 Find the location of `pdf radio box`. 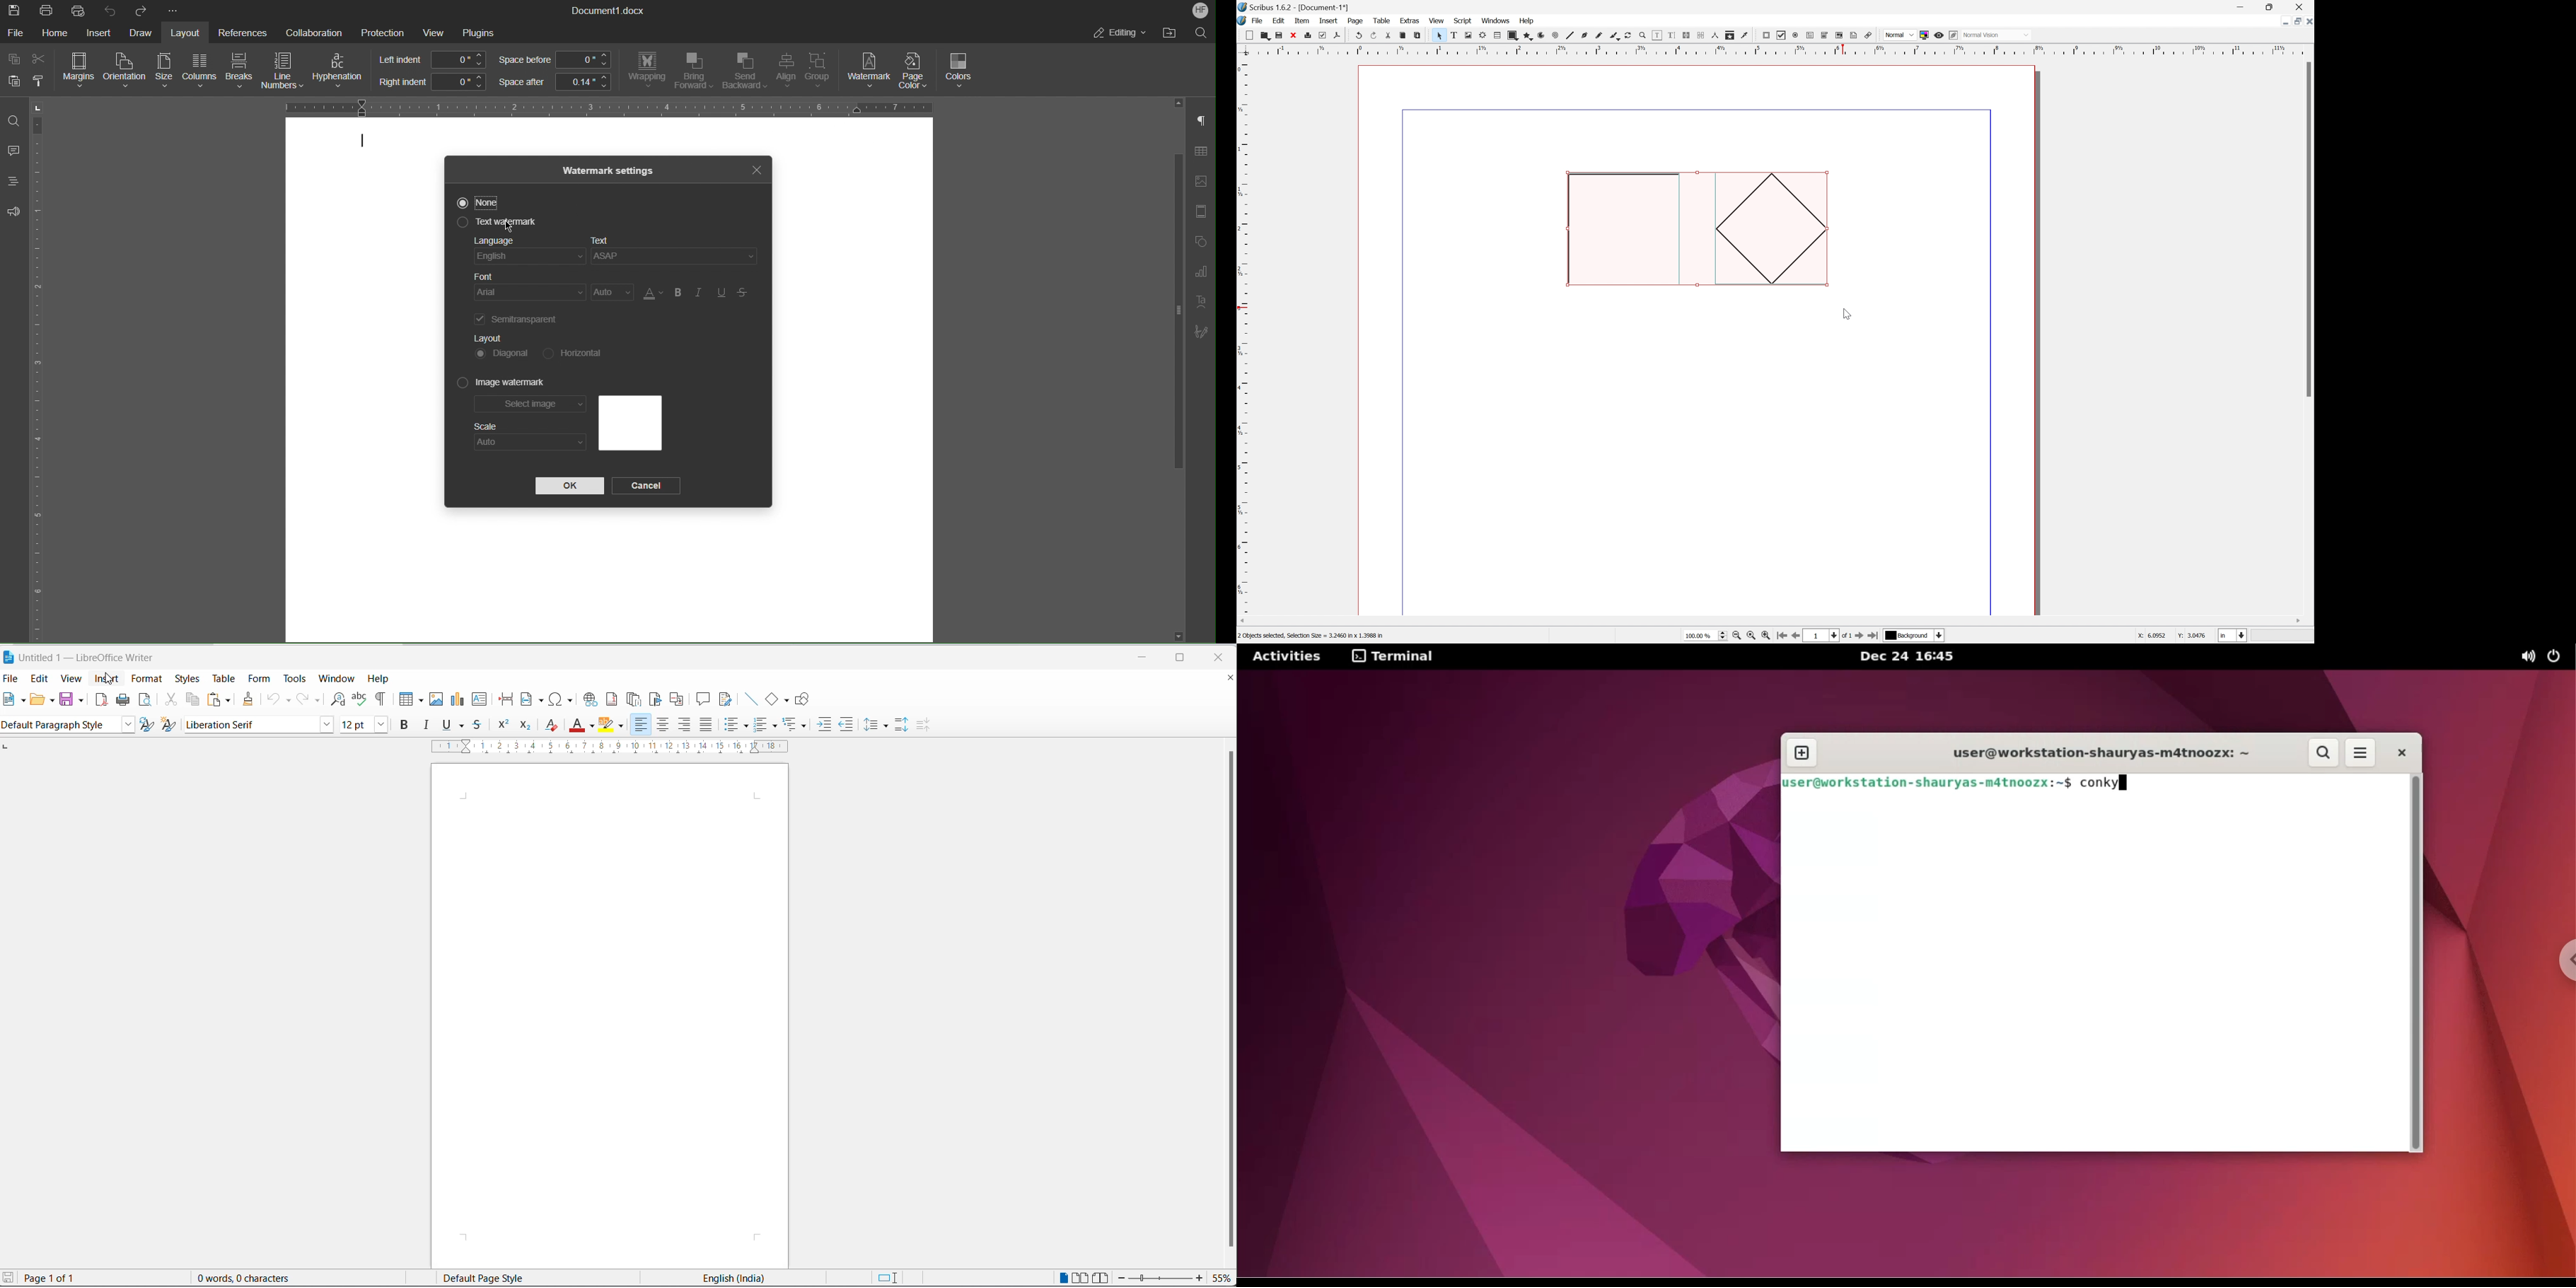

pdf radio box is located at coordinates (1794, 35).